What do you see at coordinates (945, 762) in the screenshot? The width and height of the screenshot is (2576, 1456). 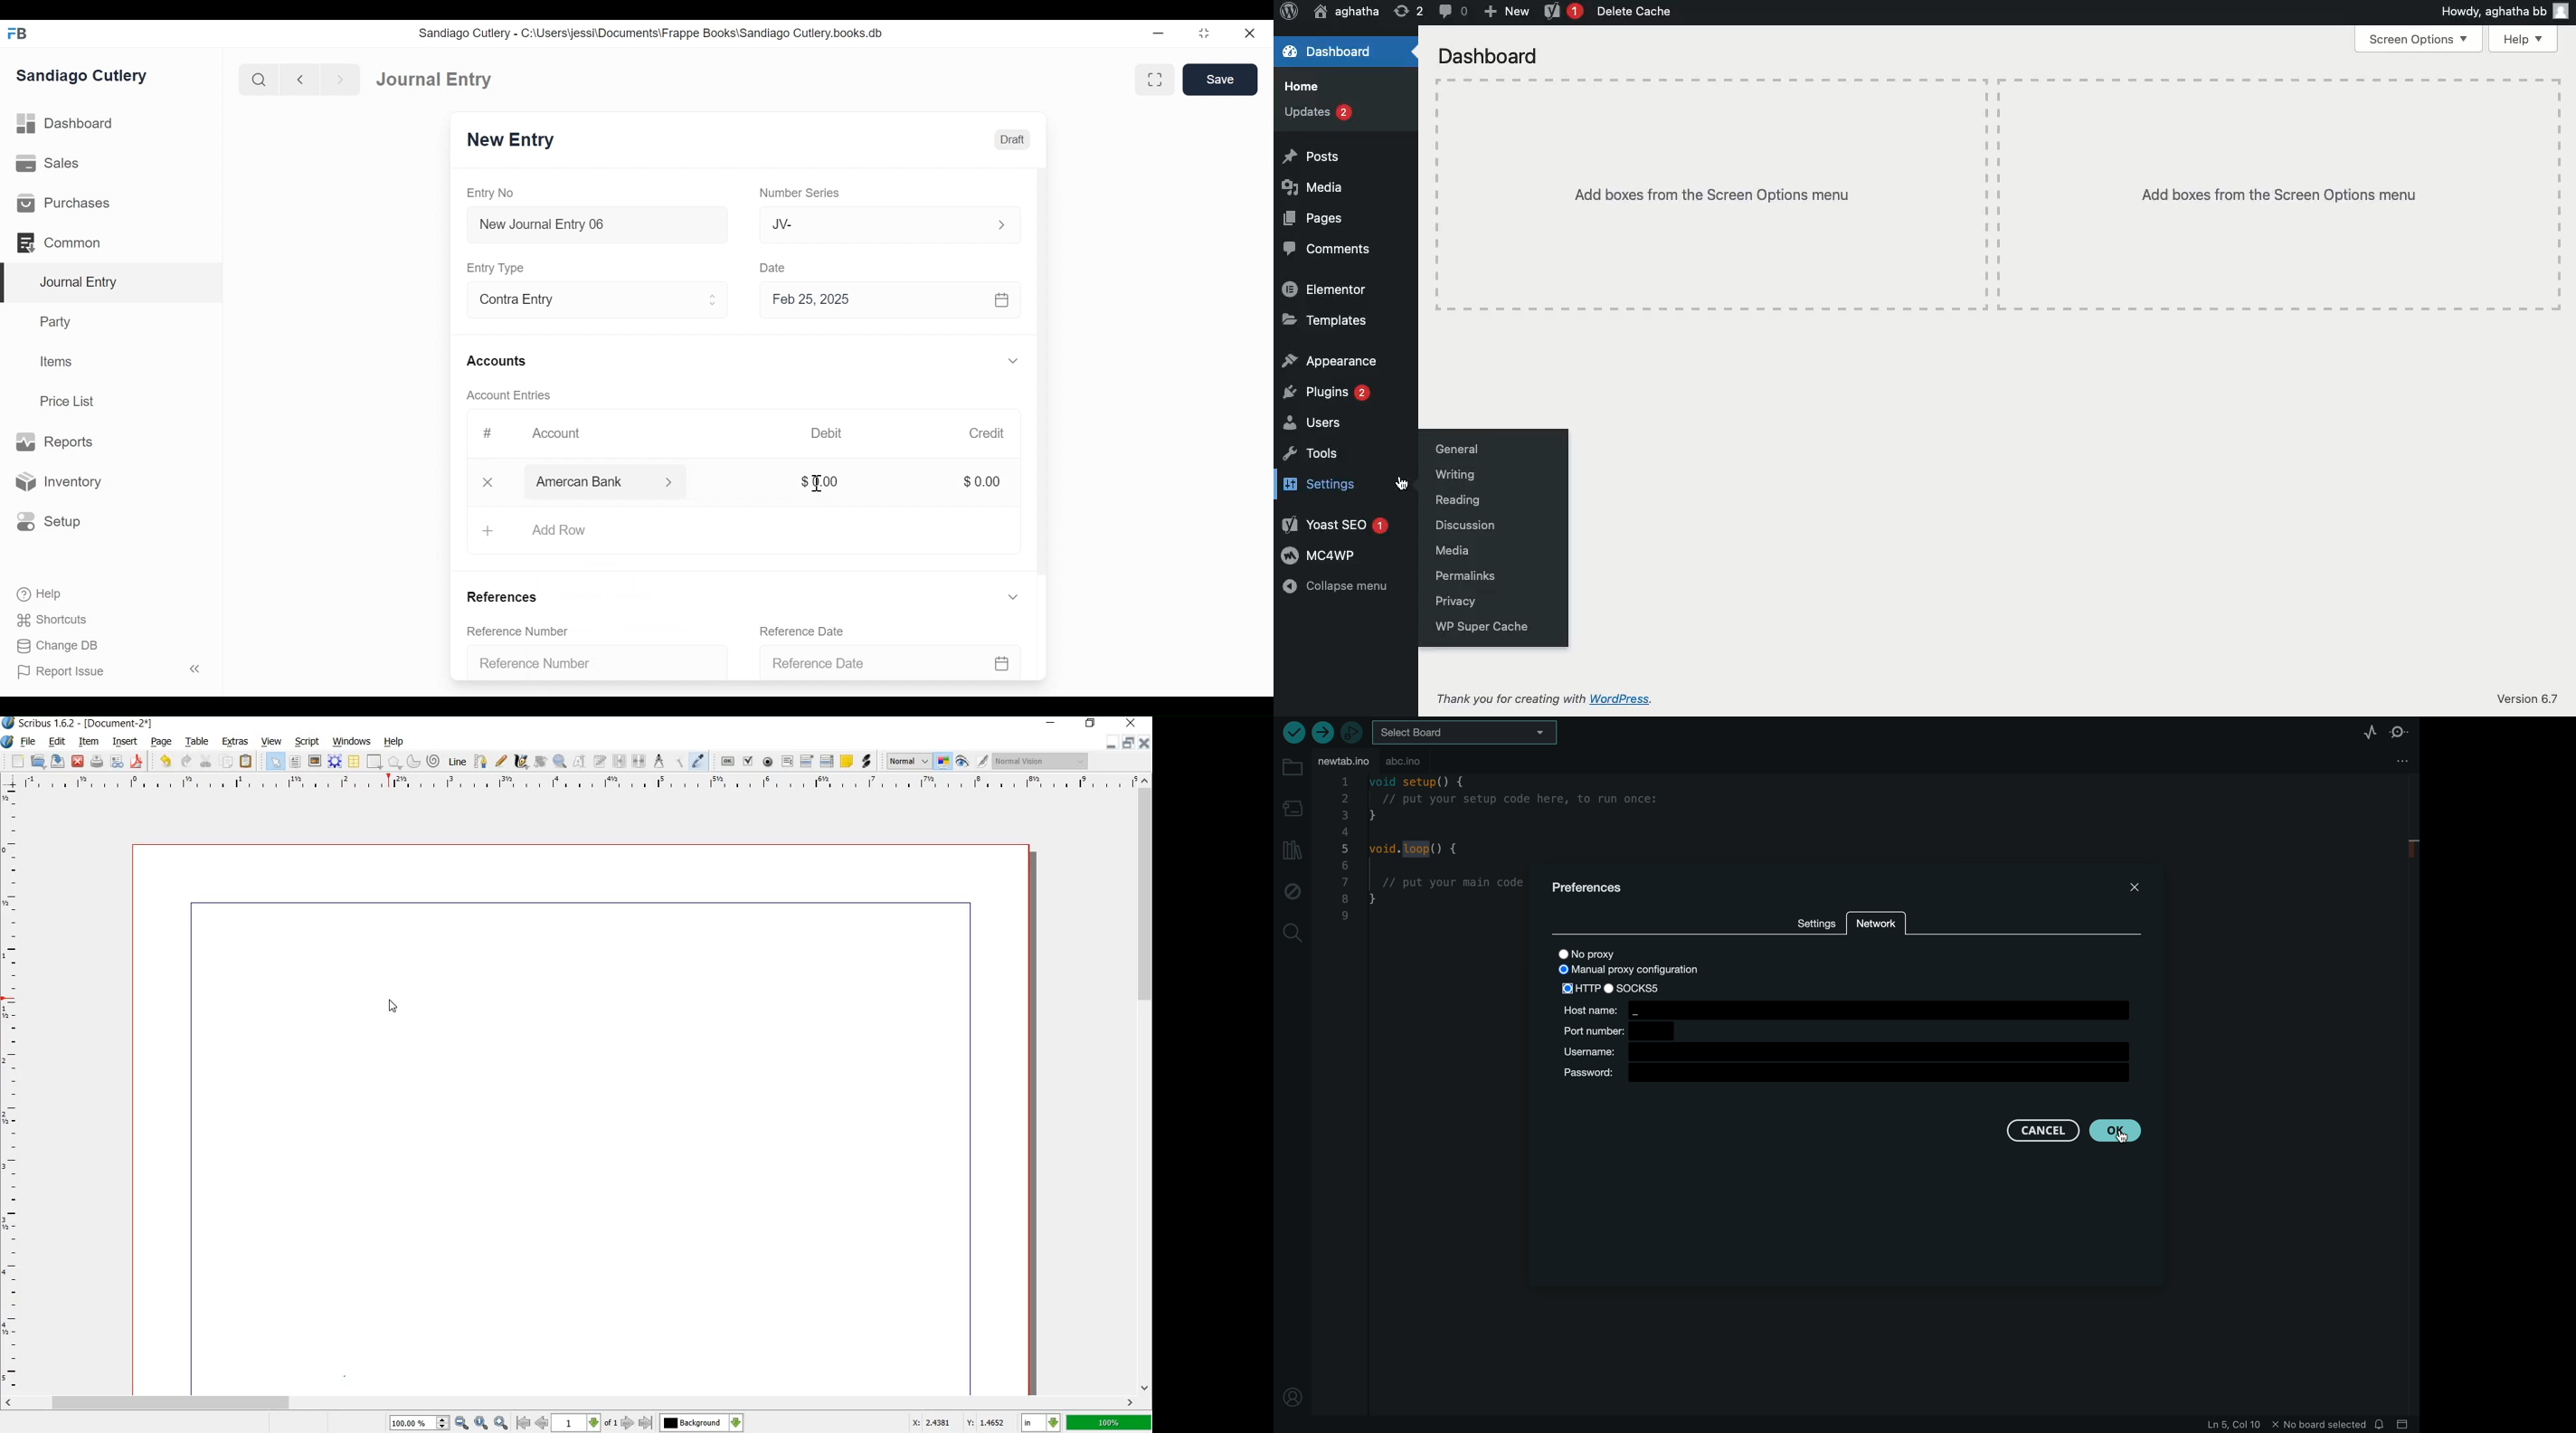 I see `TOGGLE COLOR MANAGEMENT SYSTEM` at bounding box center [945, 762].